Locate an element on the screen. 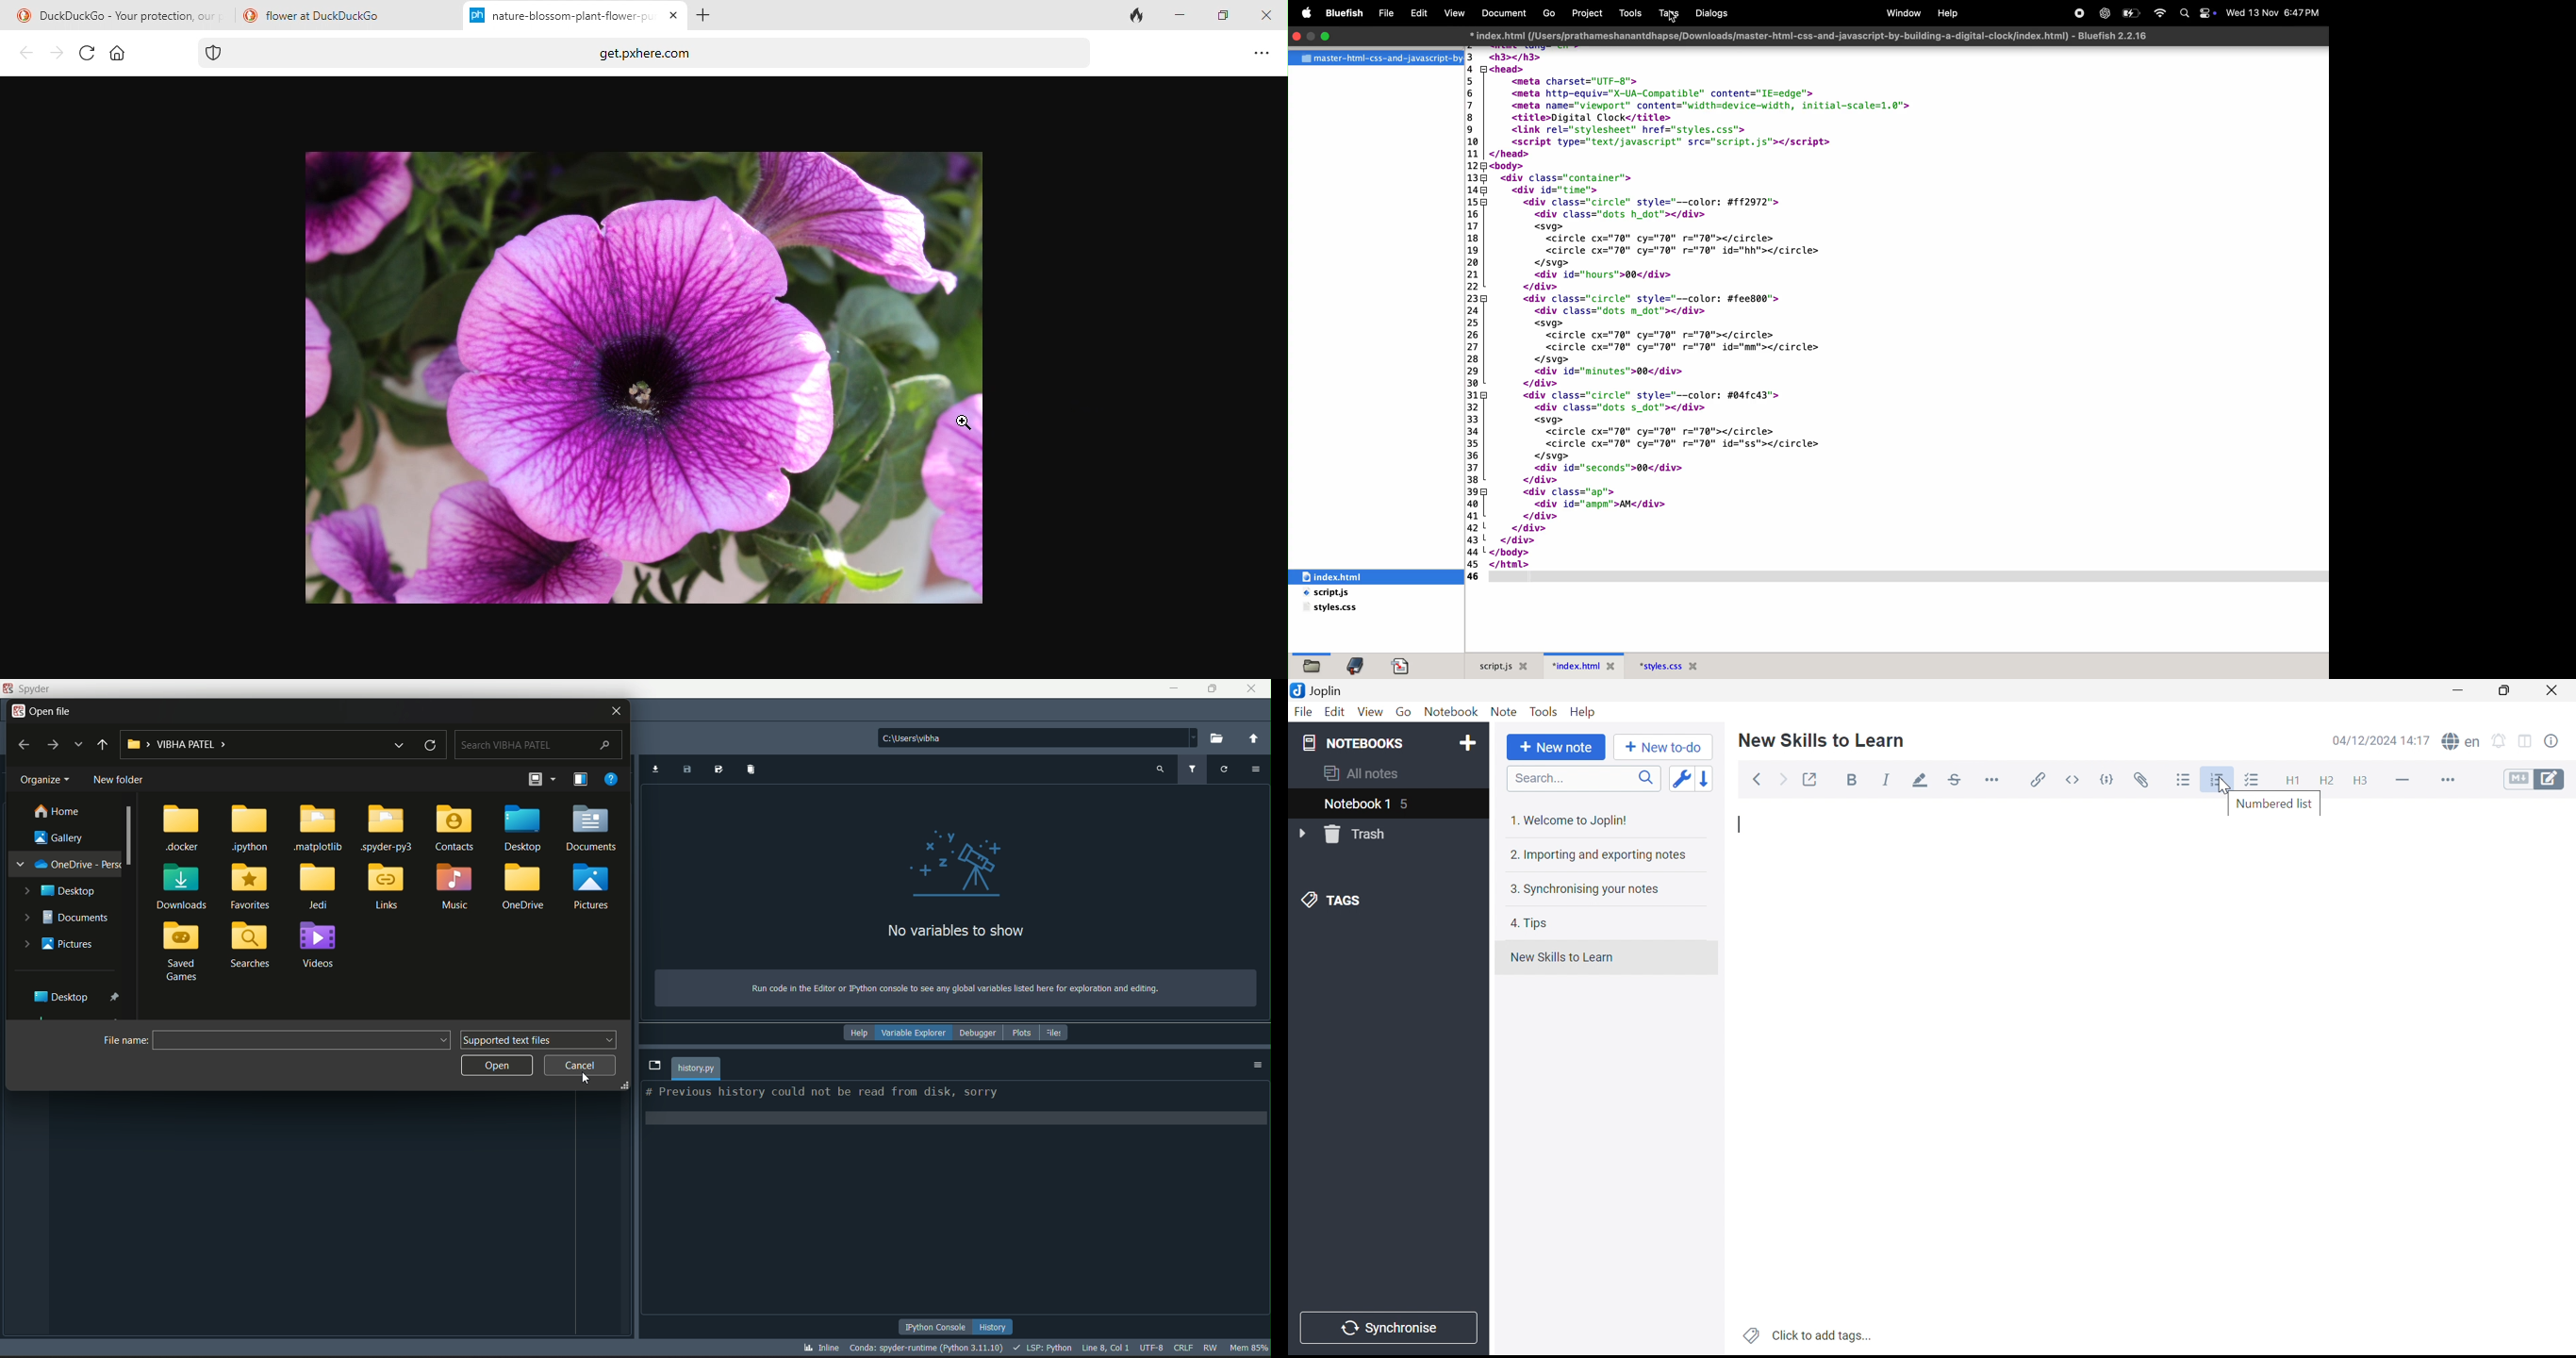 This screenshot has height=1372, width=2576. More... is located at coordinates (2446, 781).